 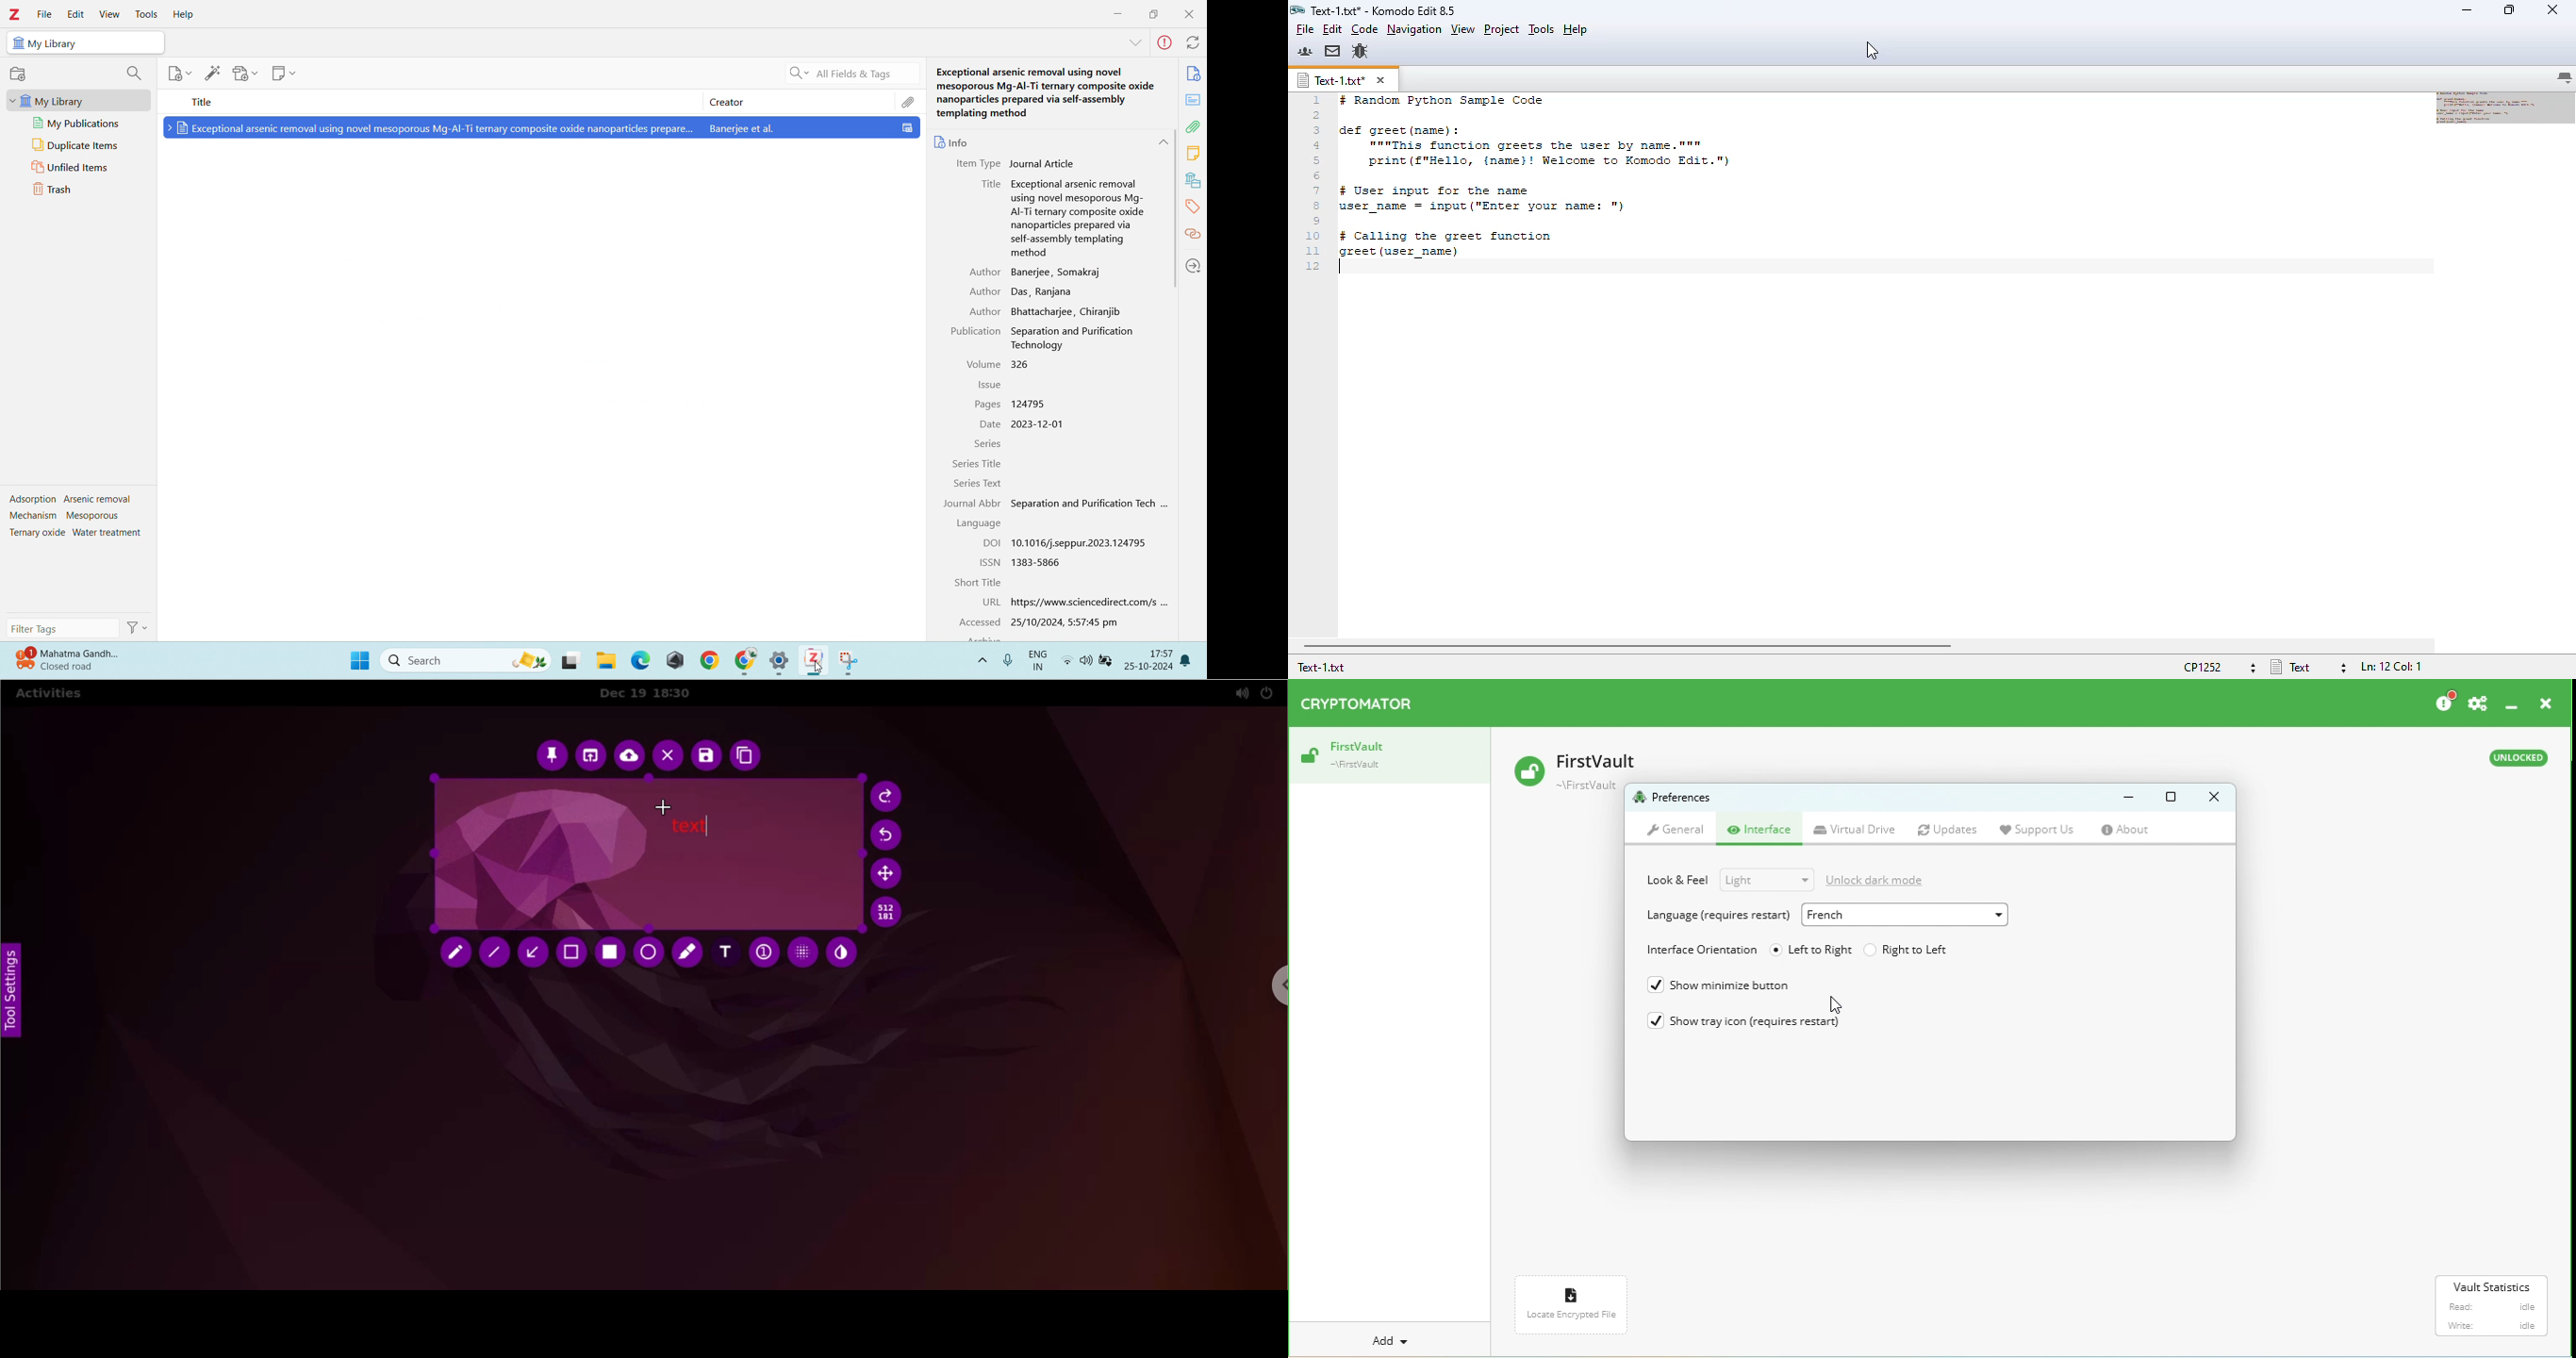 I want to click on Mechanism Mesoporous, so click(x=69, y=517).